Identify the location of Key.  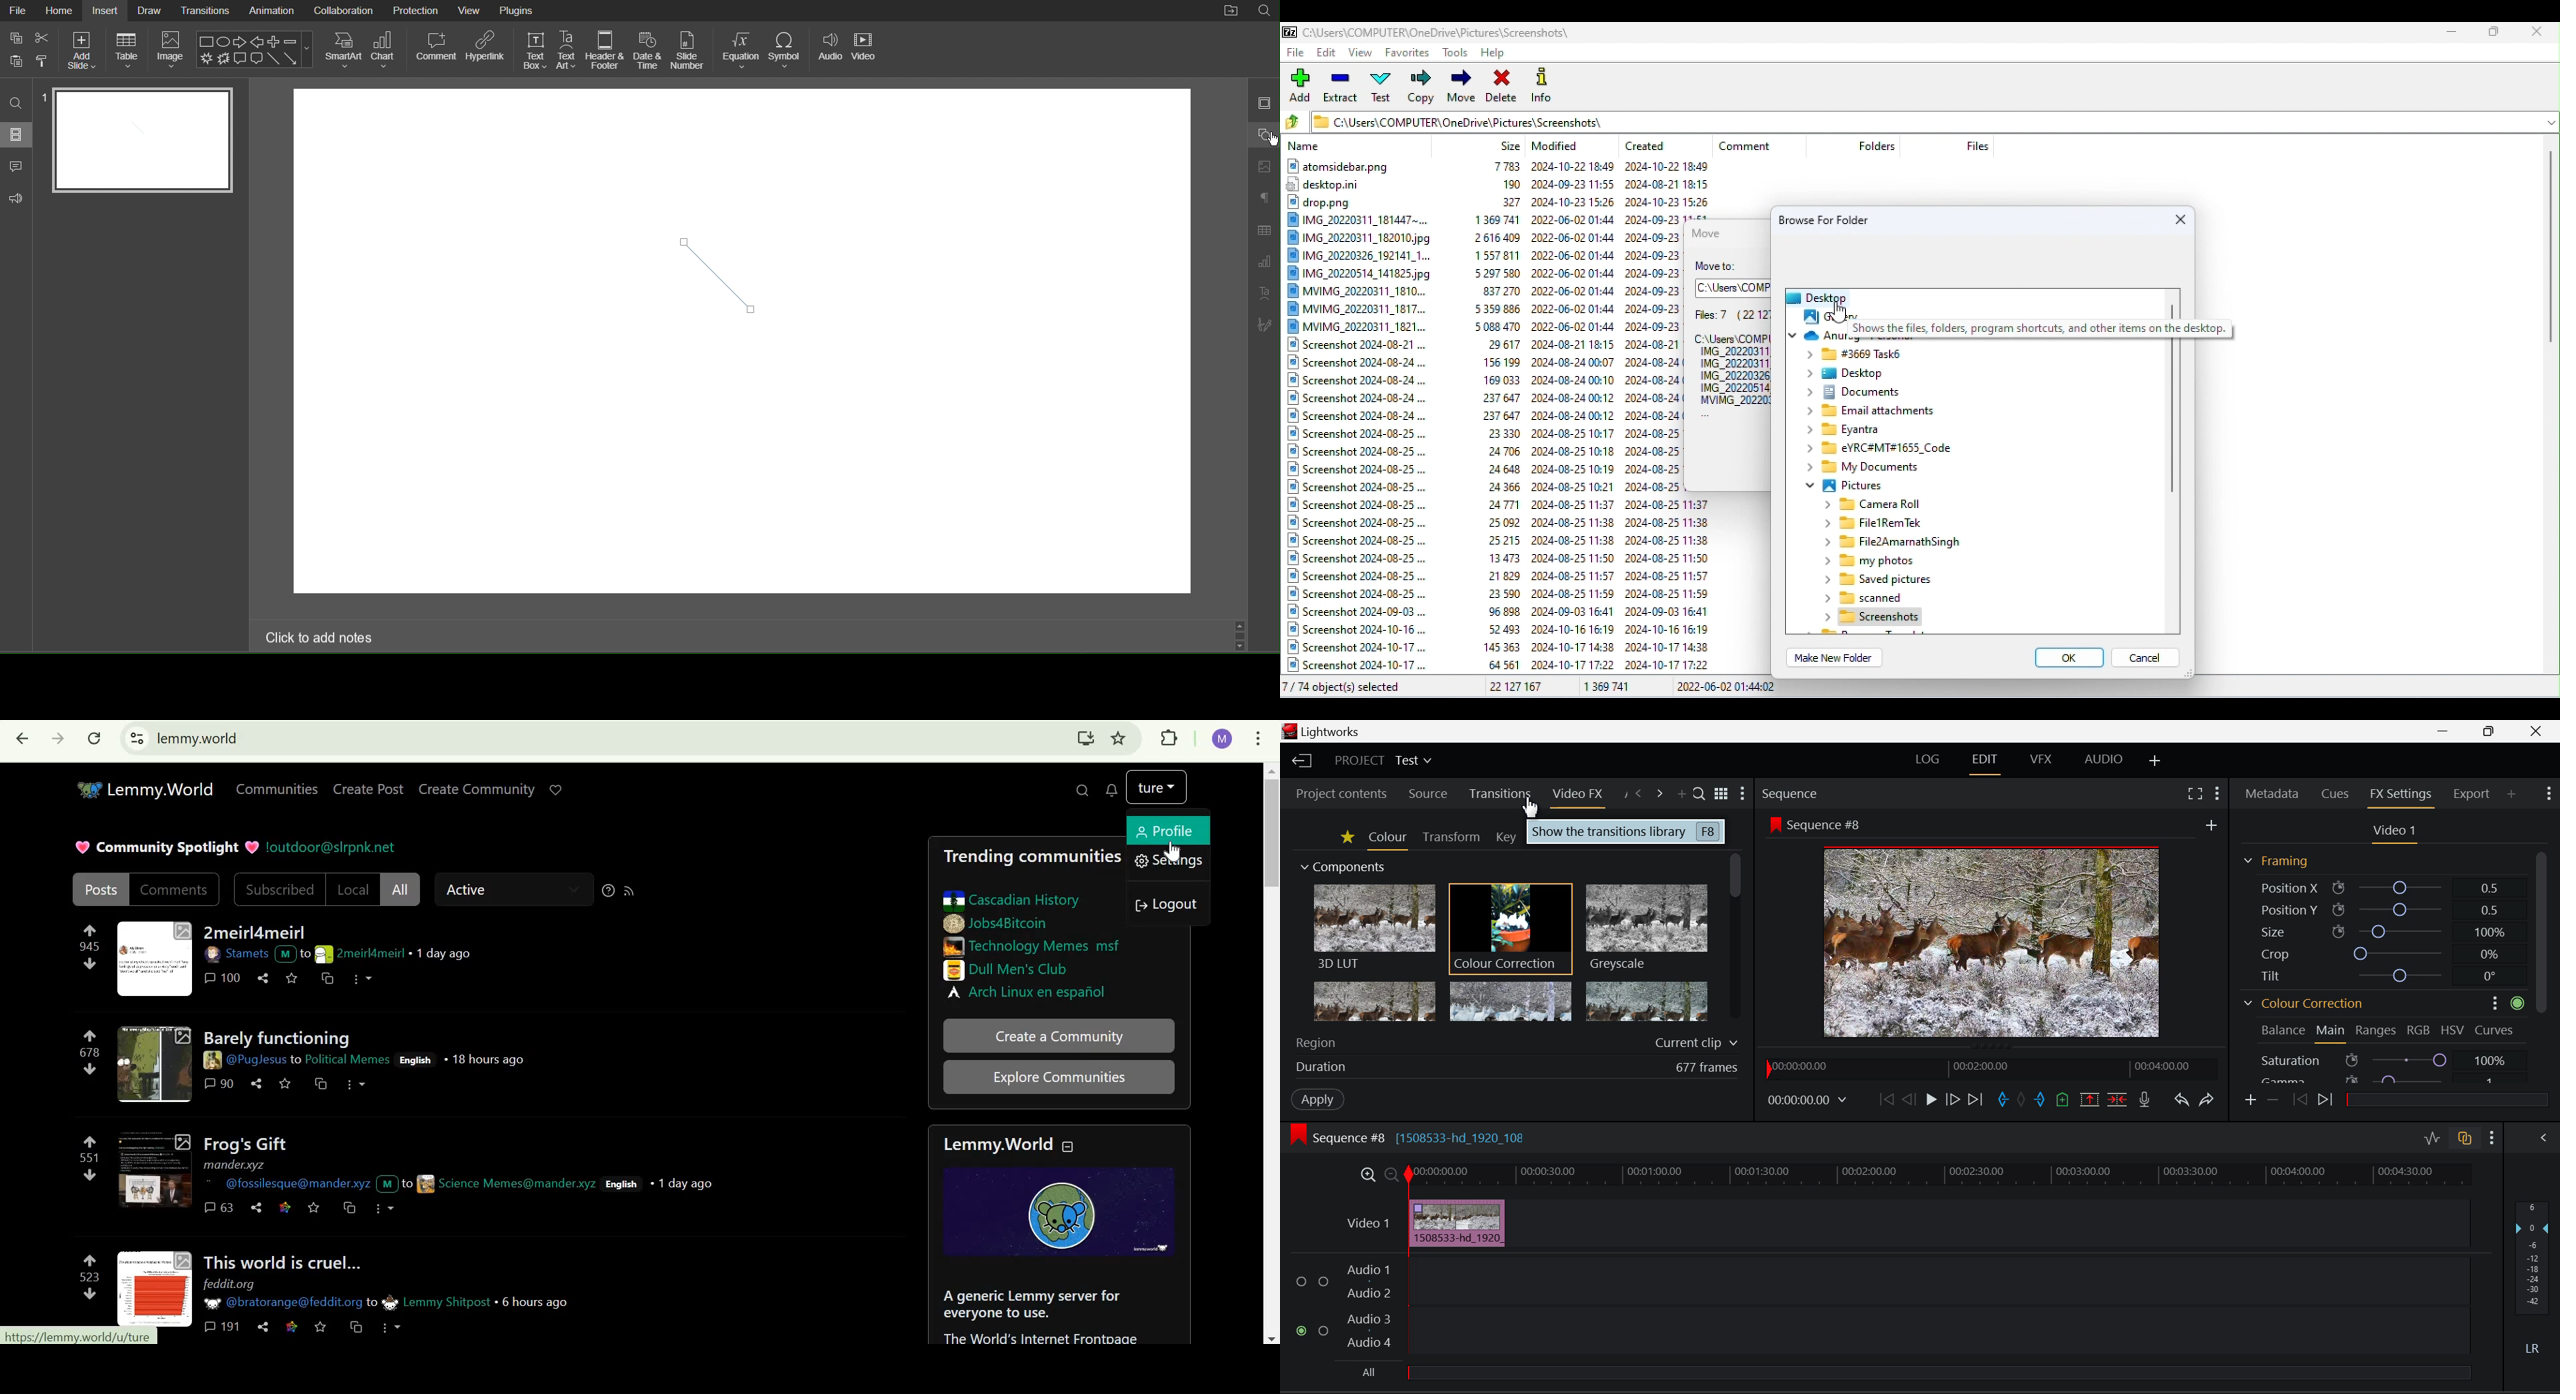
(1507, 837).